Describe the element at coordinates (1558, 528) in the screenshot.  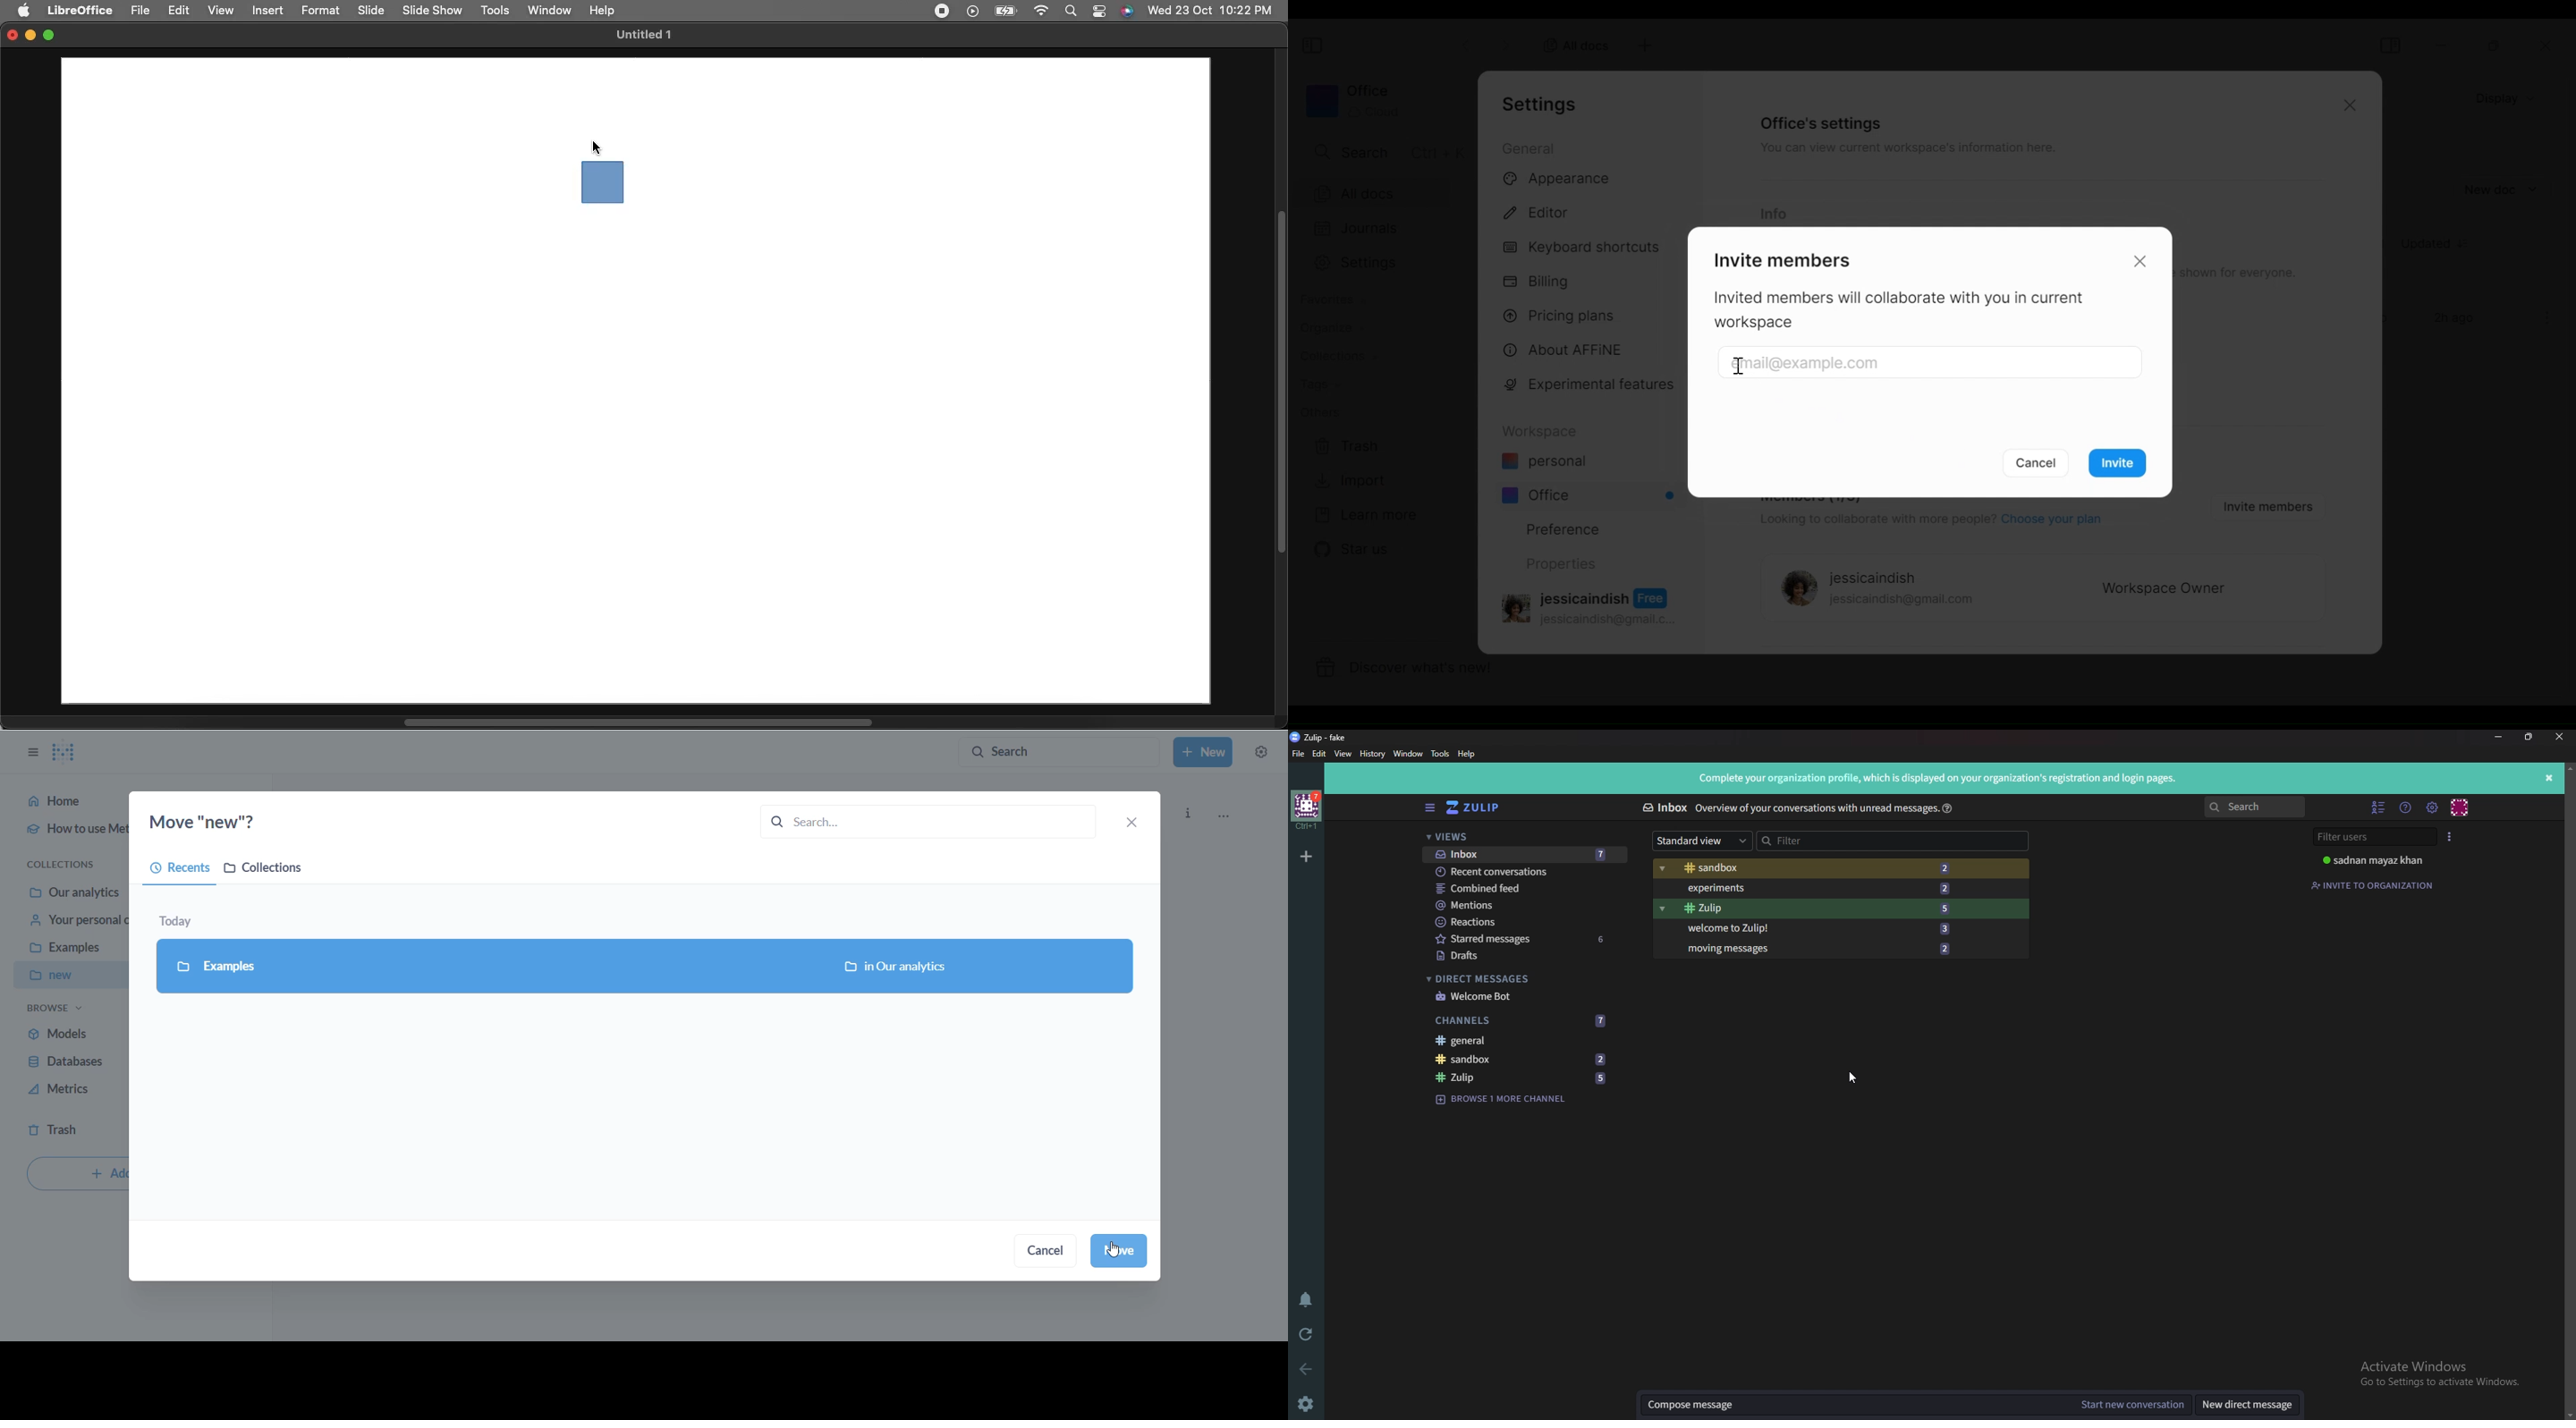
I see `Preference` at that location.